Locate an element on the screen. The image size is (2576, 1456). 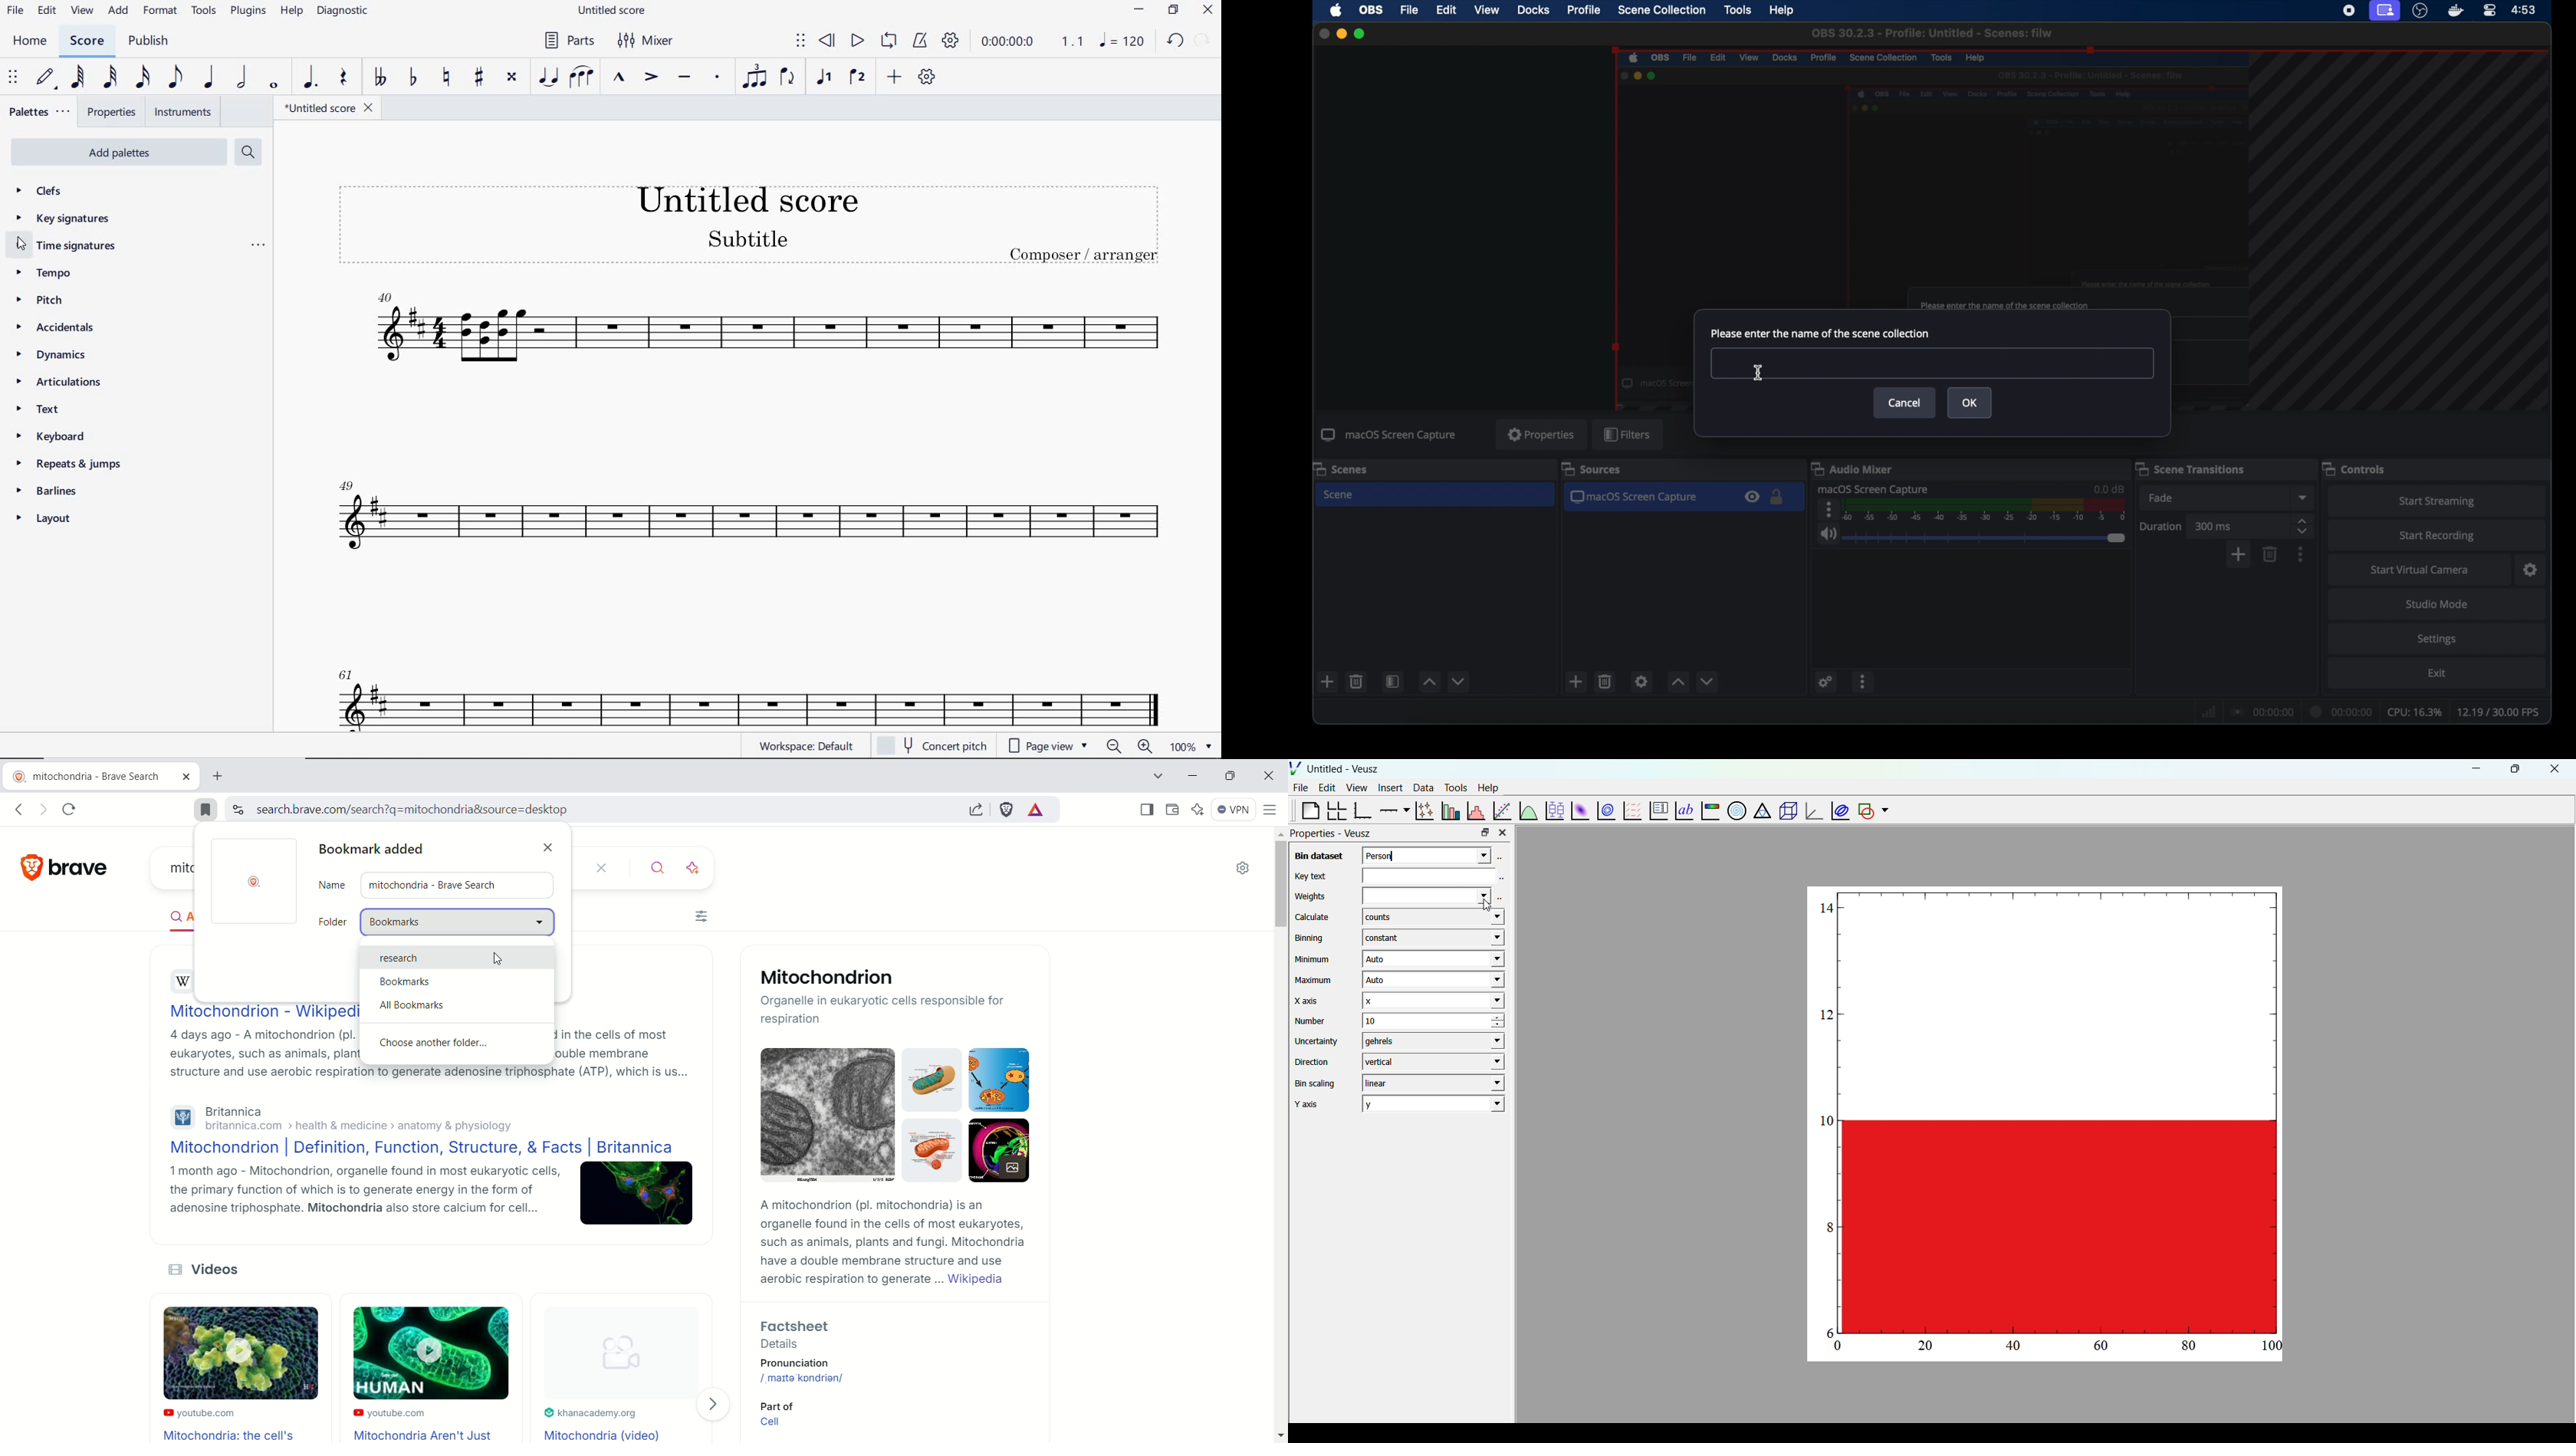
TIME SIGNATURES is located at coordinates (70, 249).